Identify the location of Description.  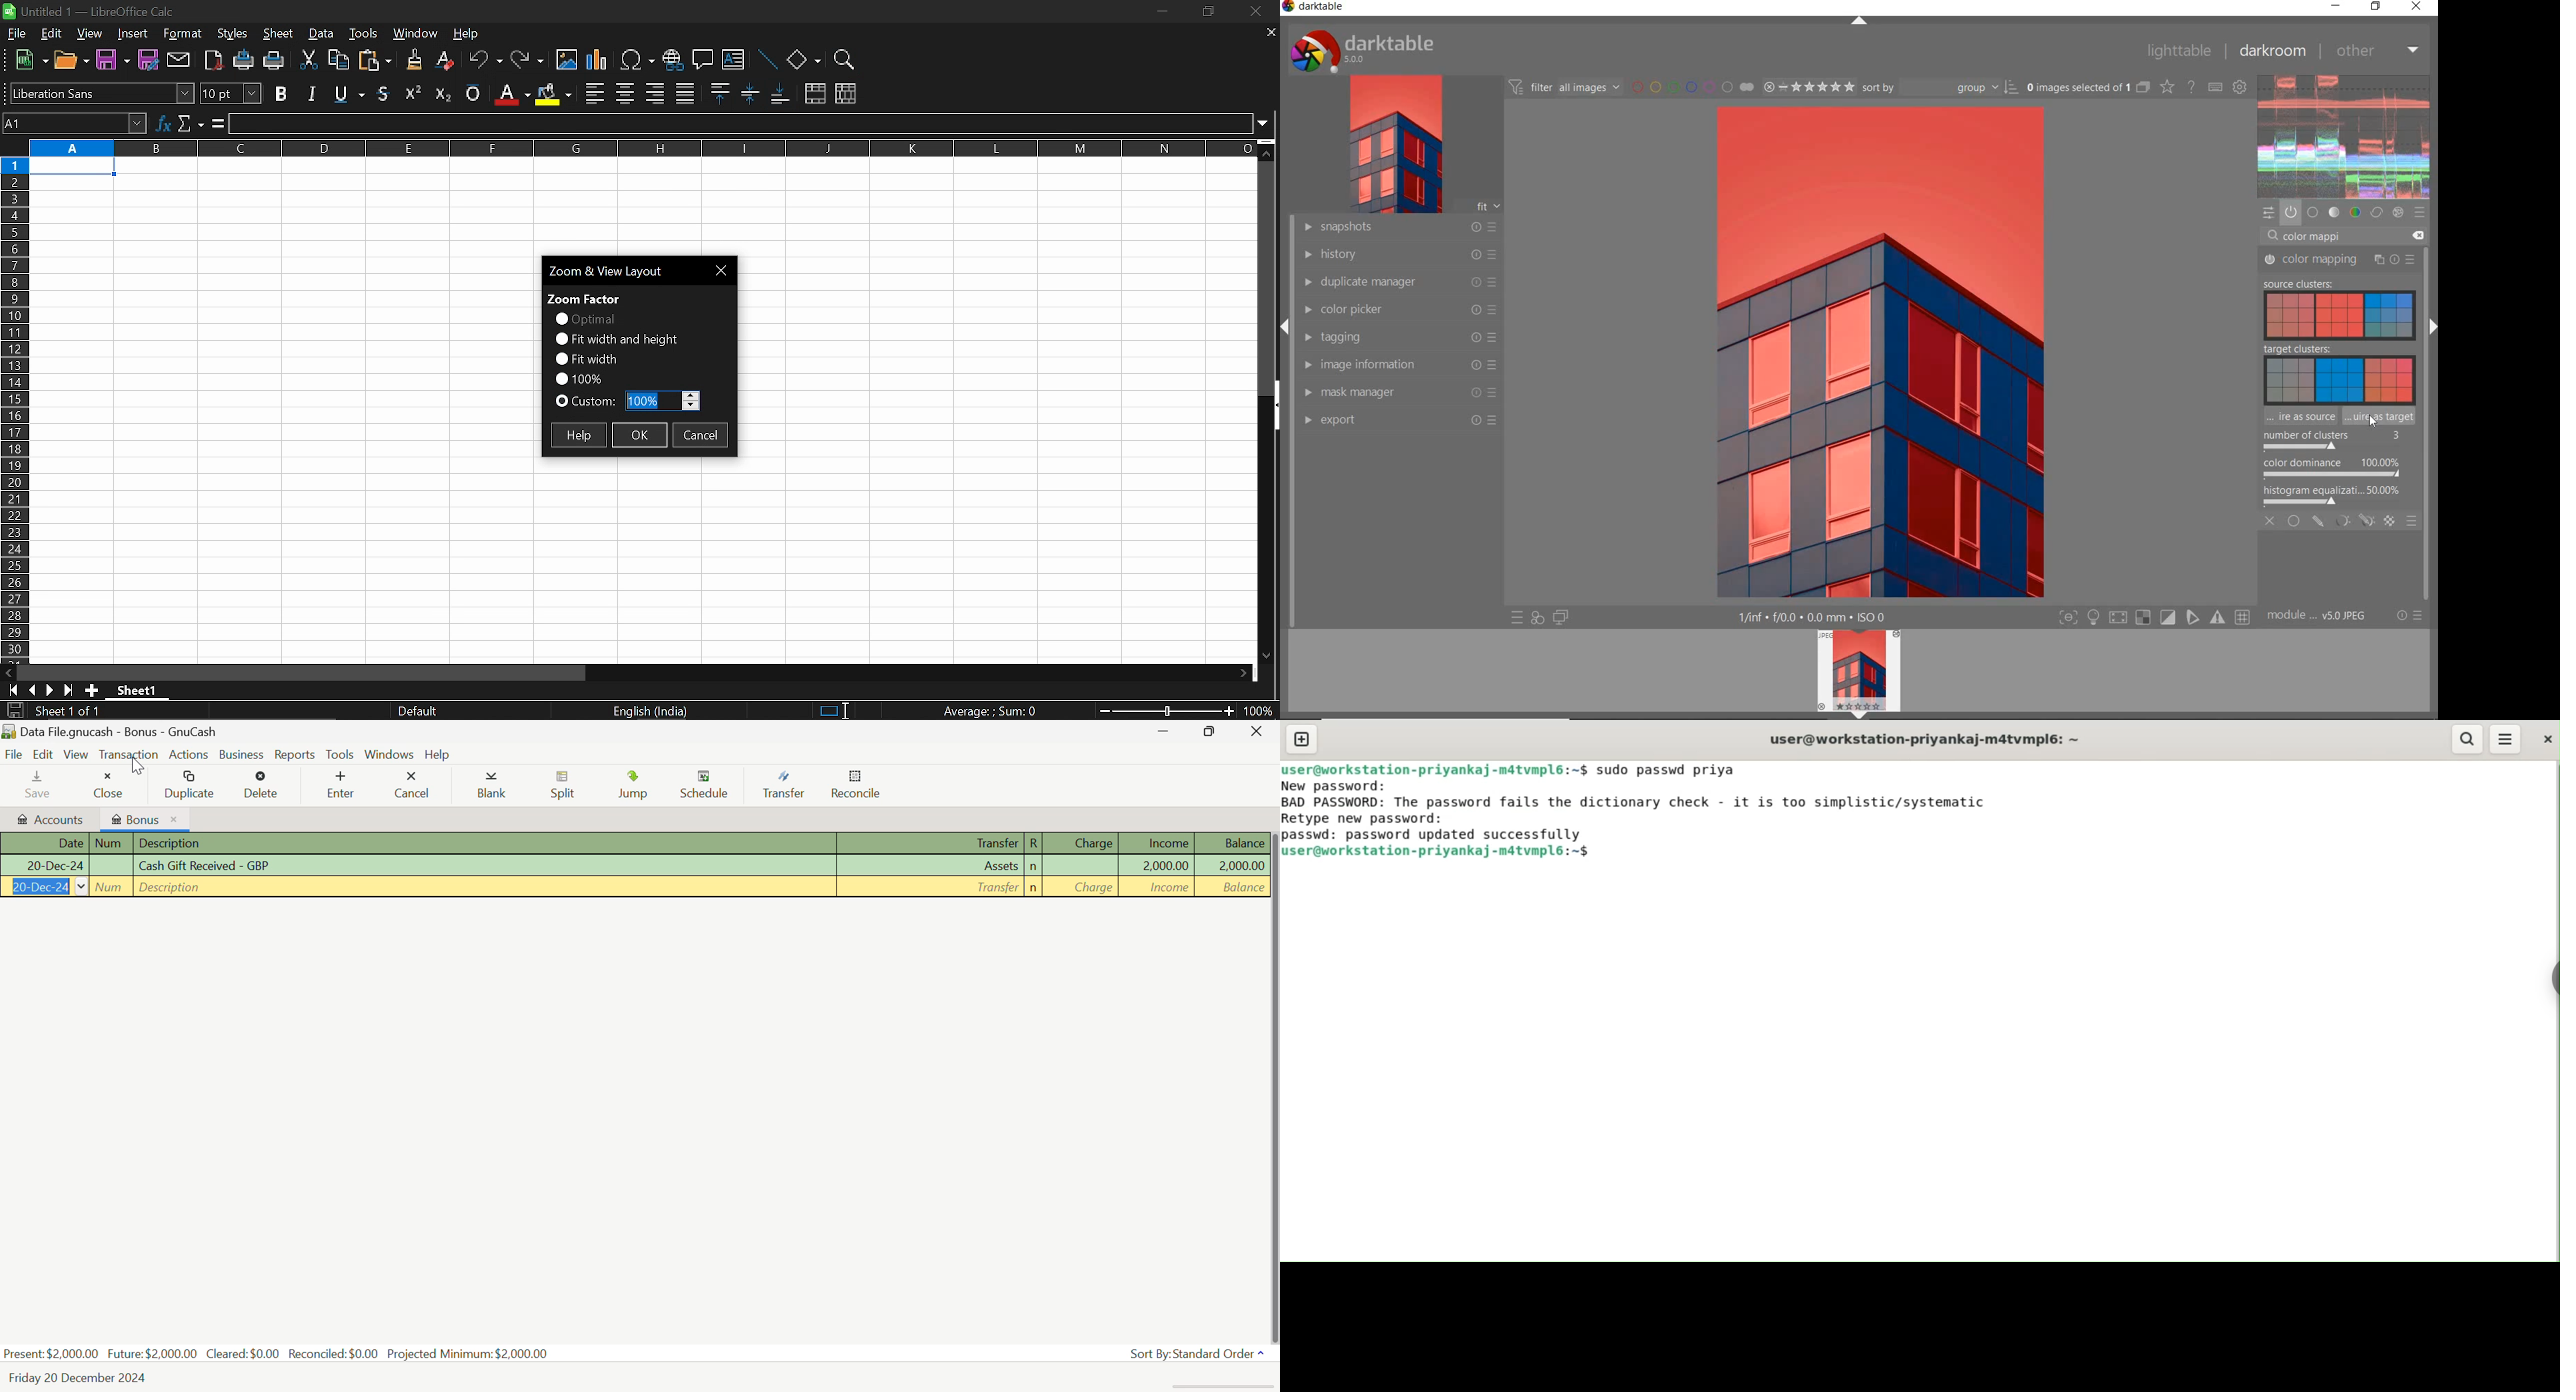
(484, 888).